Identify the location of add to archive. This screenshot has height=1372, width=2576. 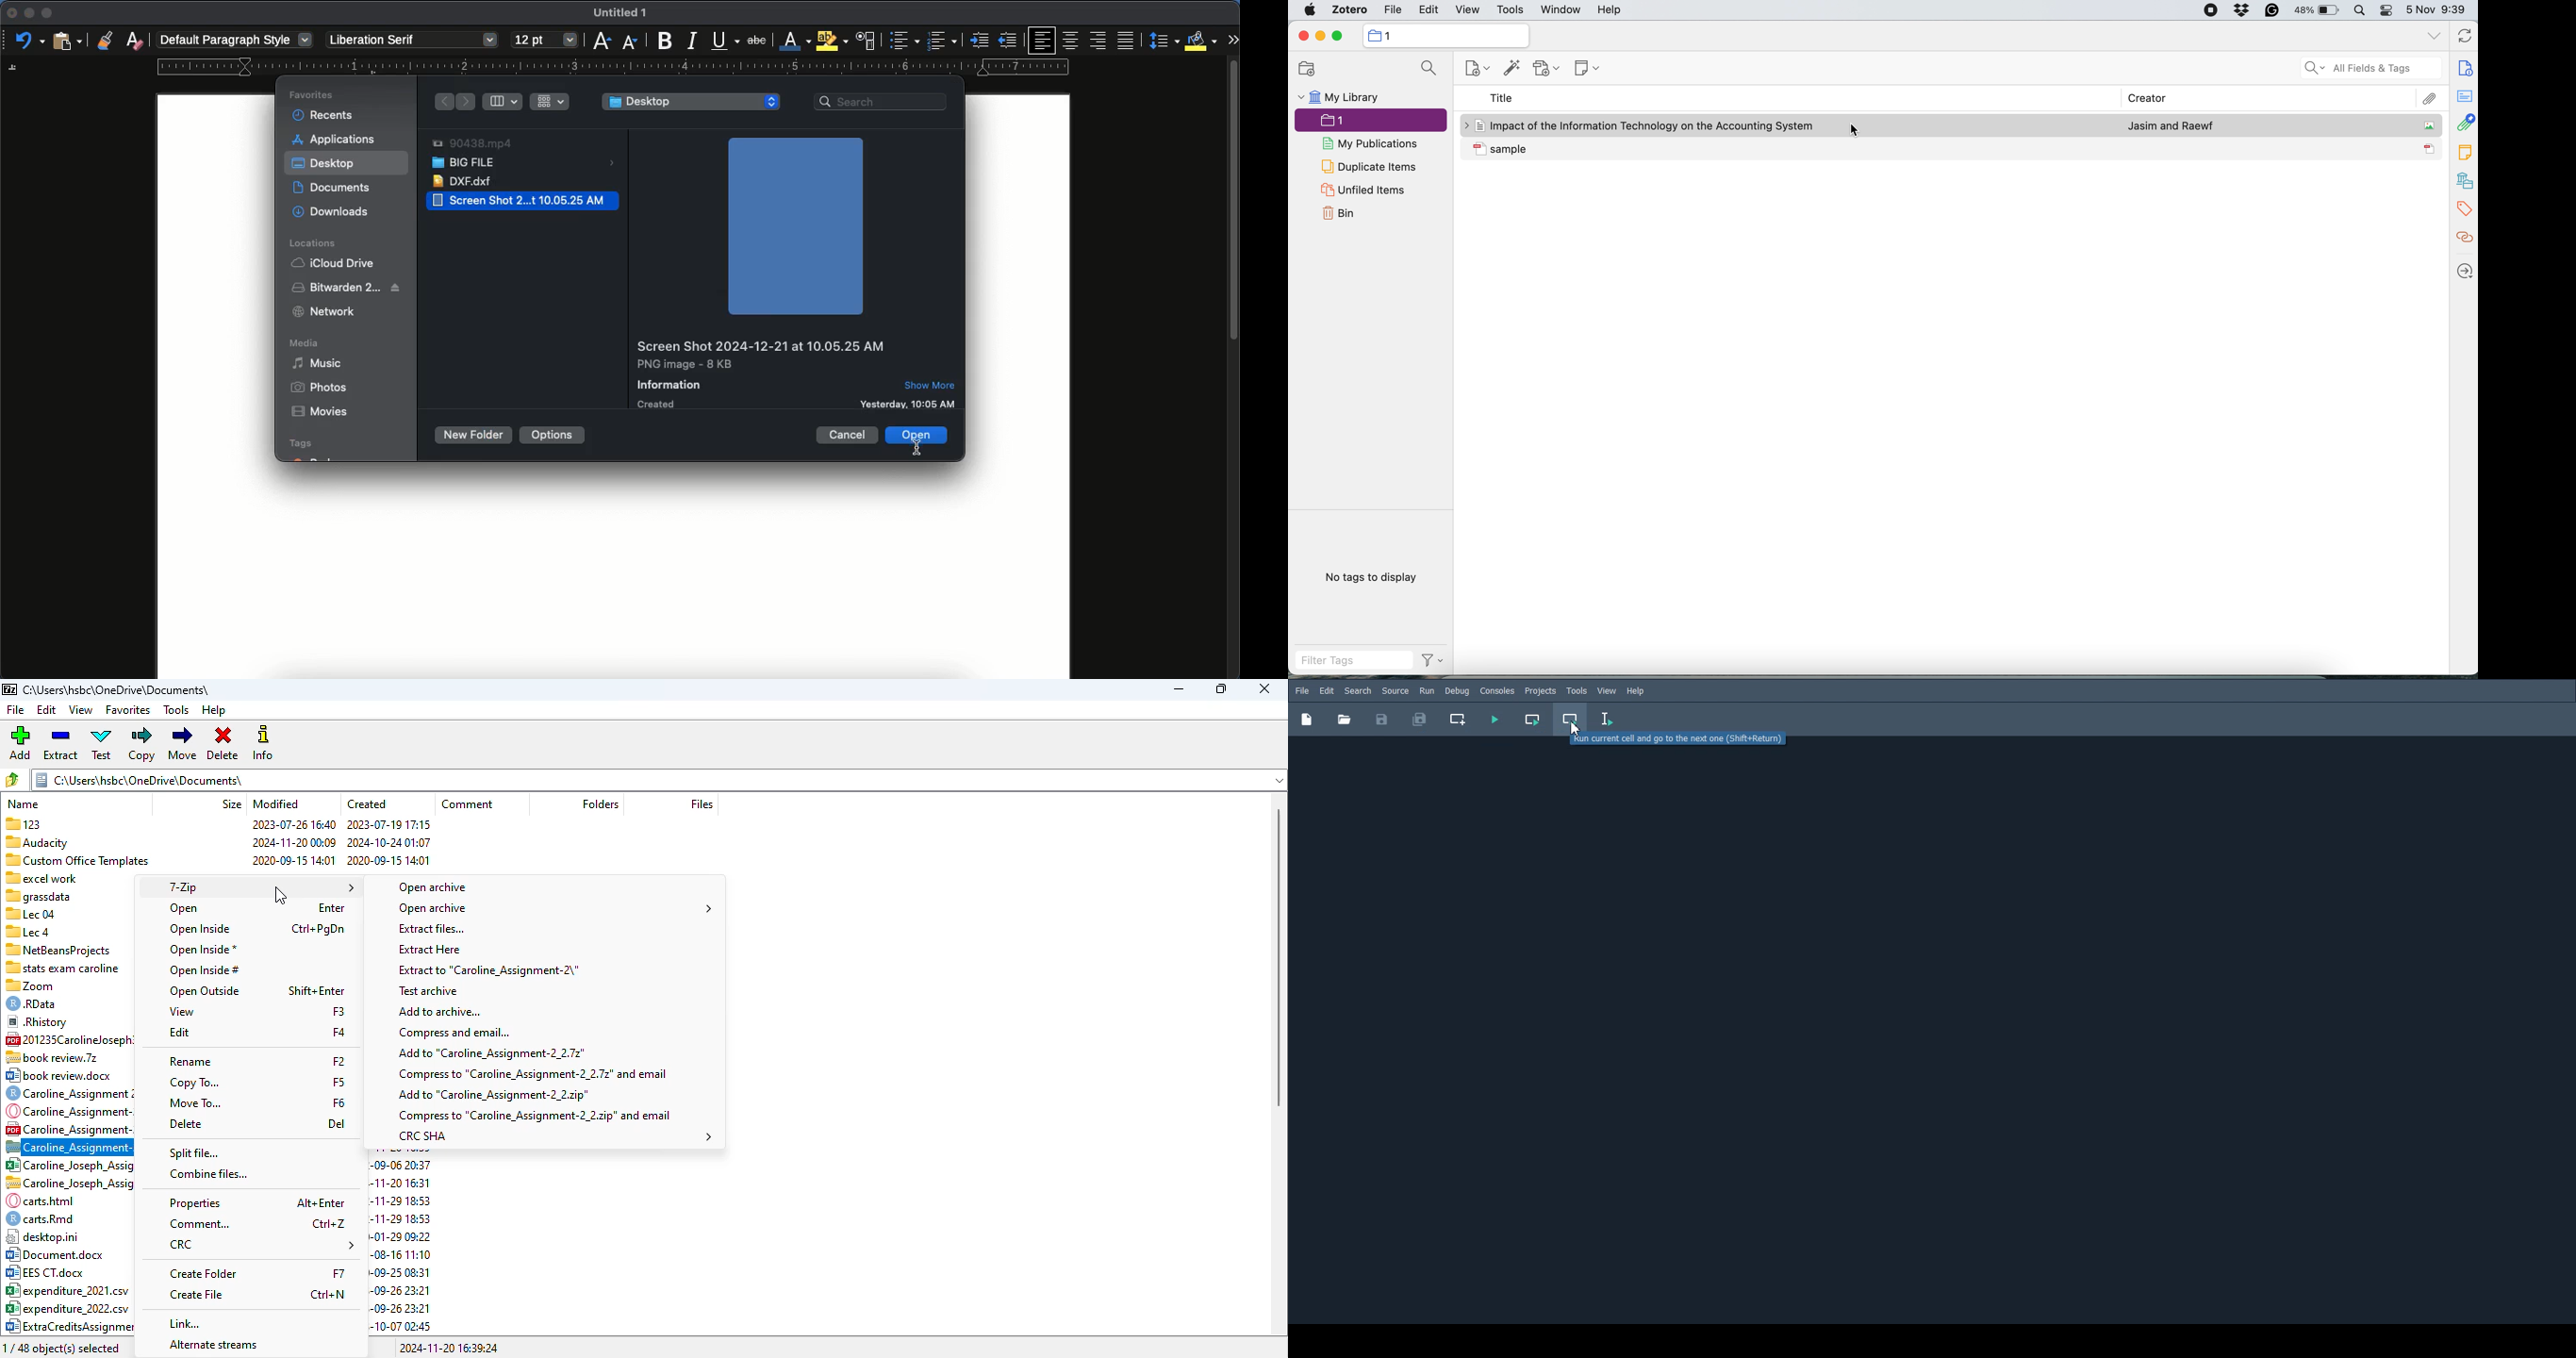
(439, 1012).